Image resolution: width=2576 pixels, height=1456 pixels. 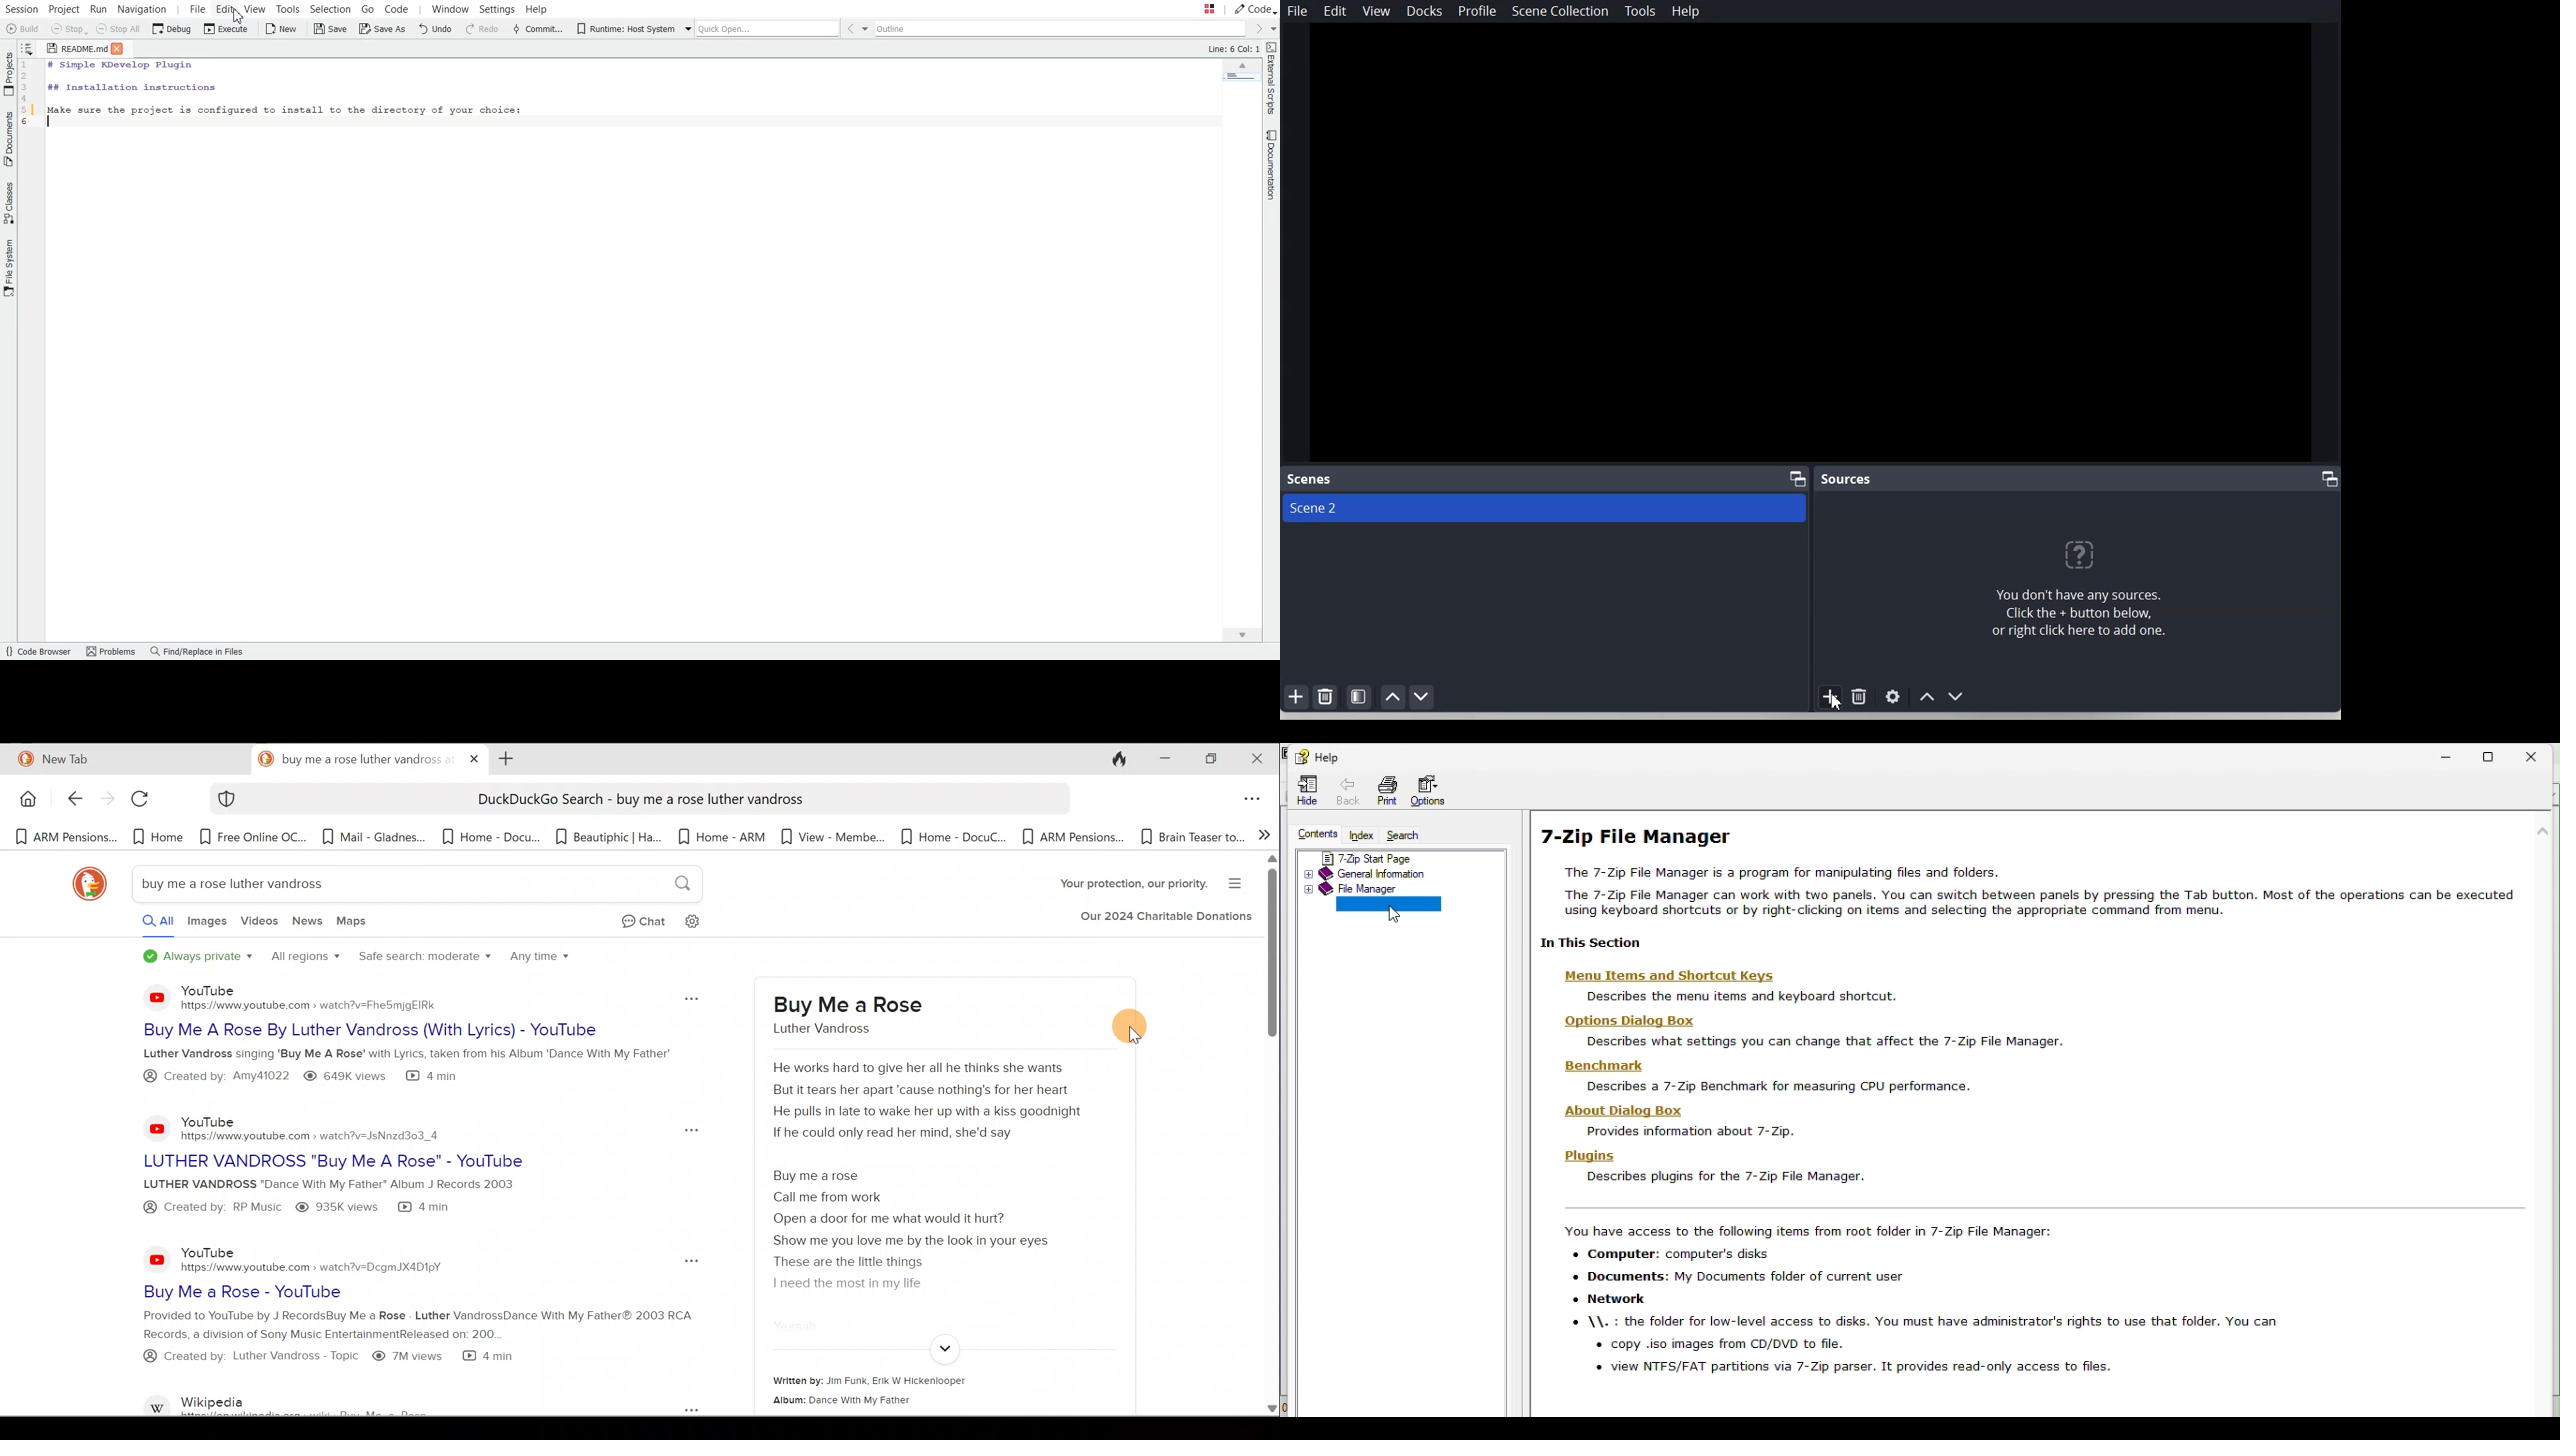 I want to click on Profile, so click(x=1476, y=13).